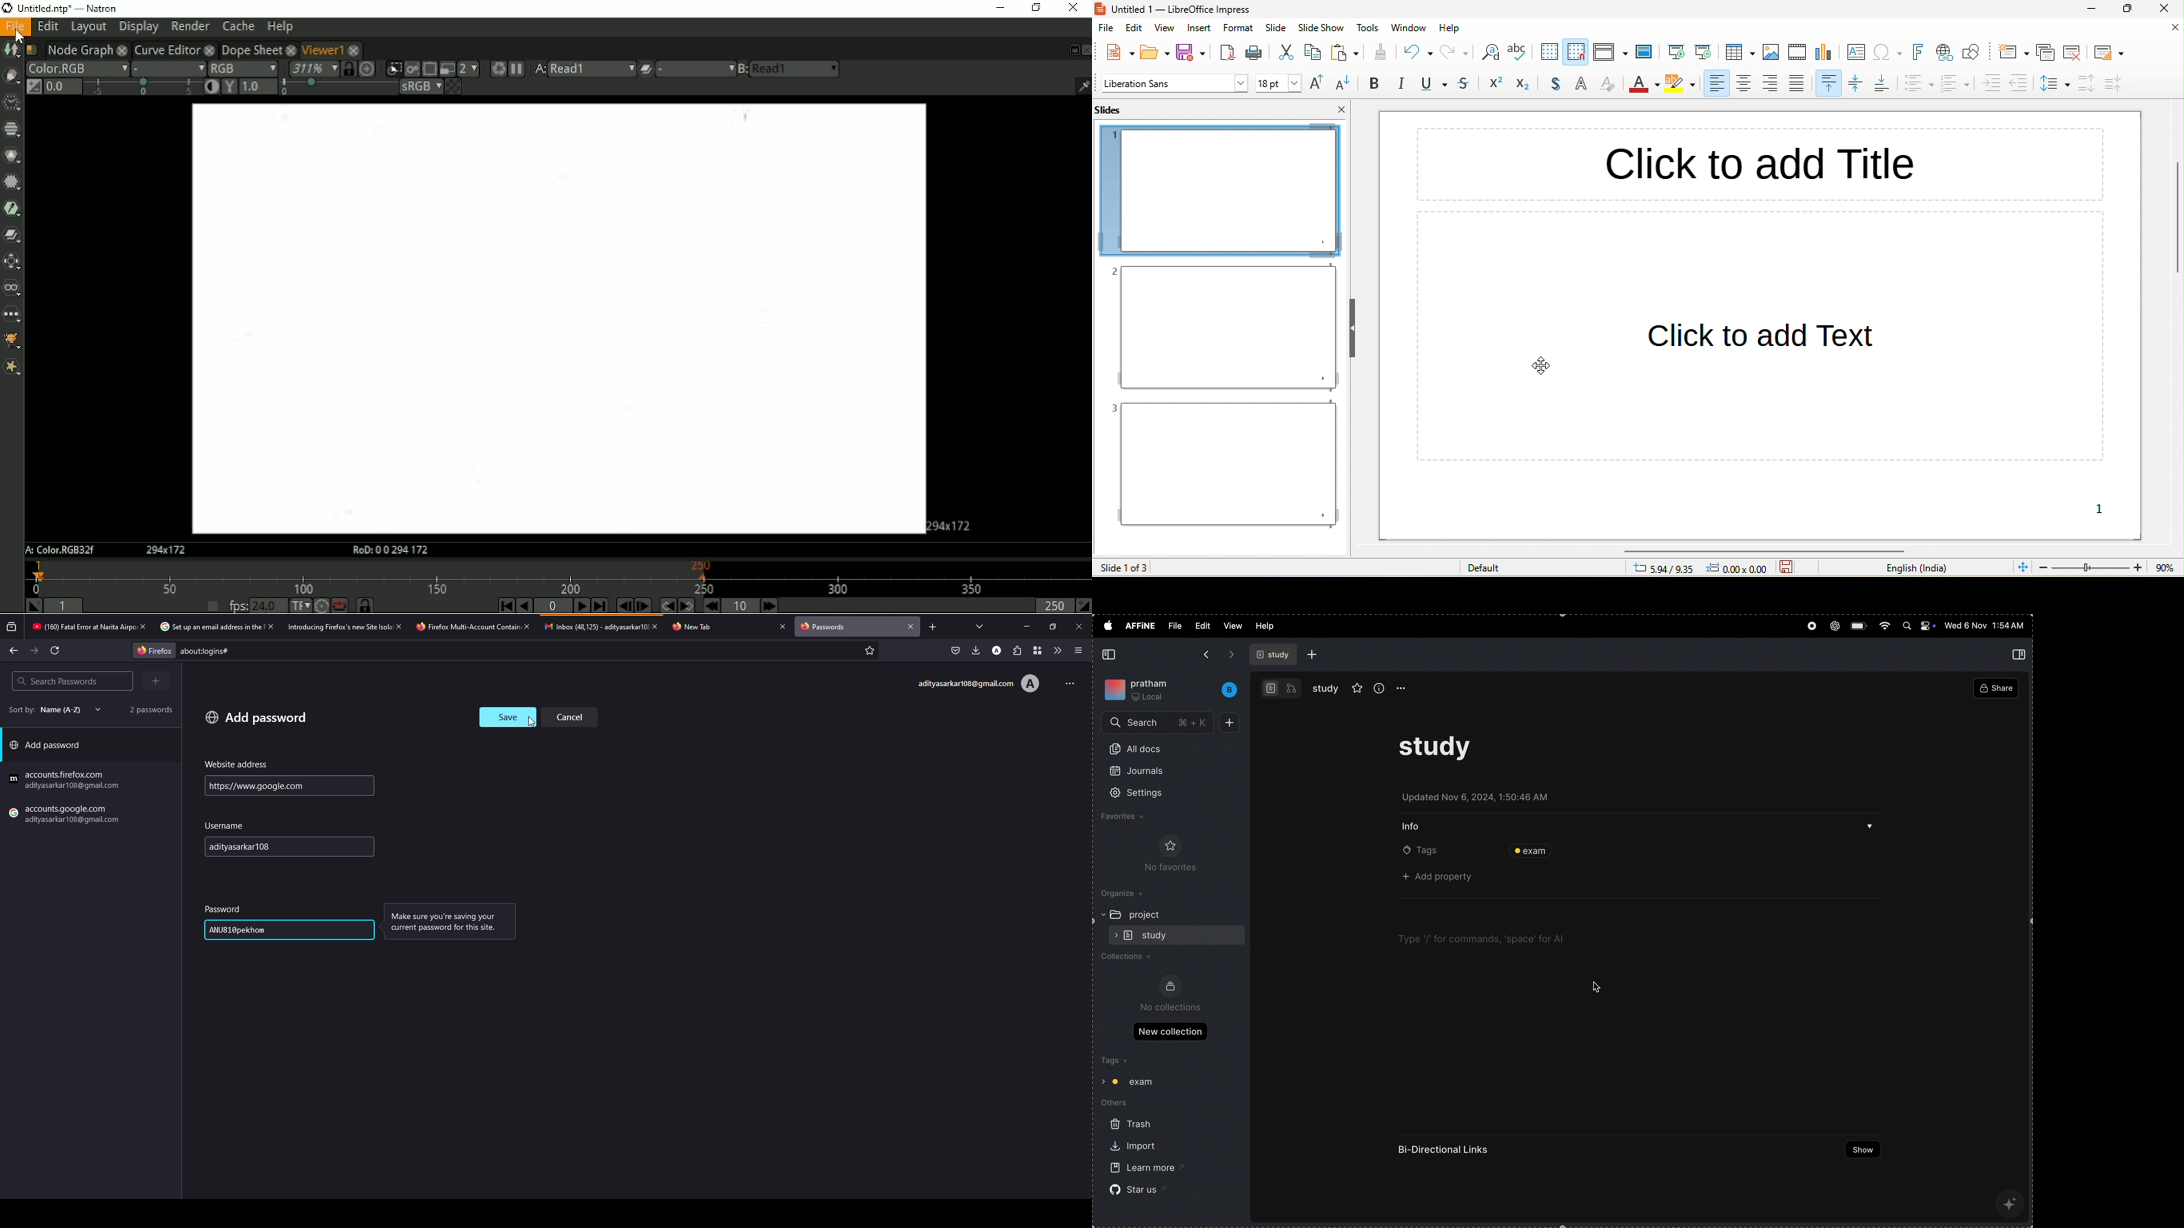 The image size is (2184, 1232). Describe the element at coordinates (1409, 27) in the screenshot. I see `window` at that location.